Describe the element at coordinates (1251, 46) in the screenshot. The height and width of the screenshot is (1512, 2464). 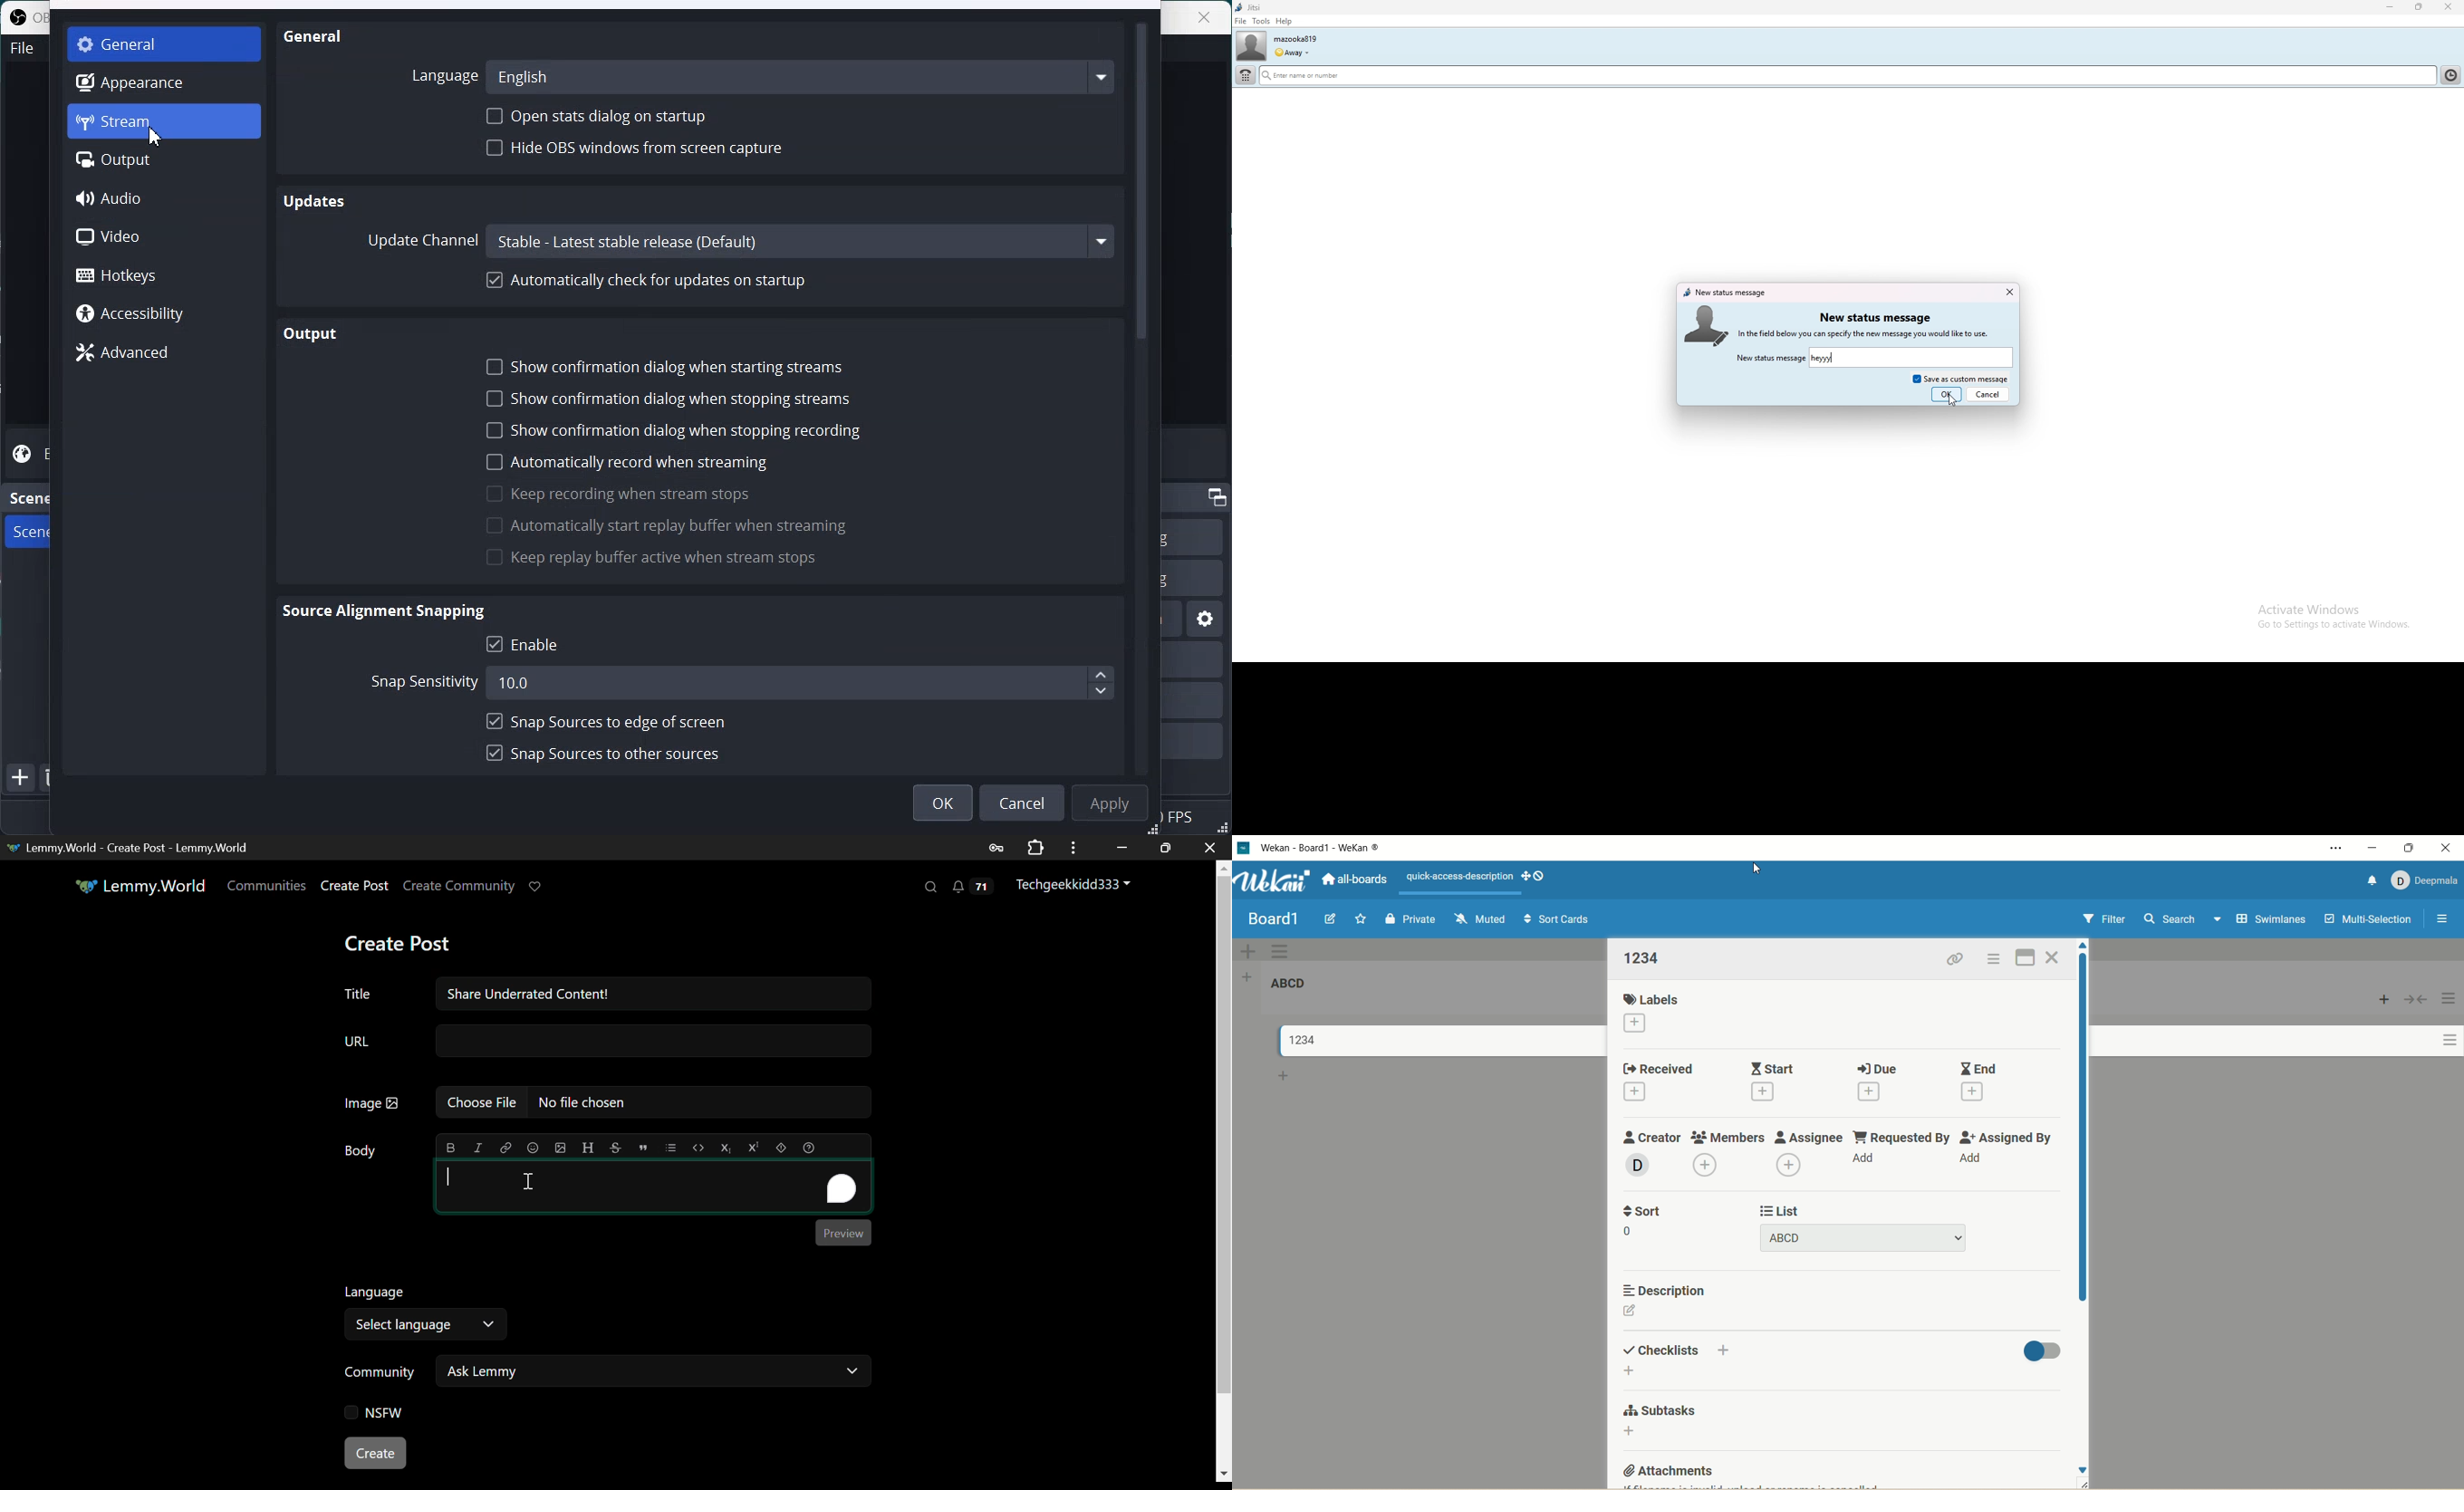
I see `user photo` at that location.